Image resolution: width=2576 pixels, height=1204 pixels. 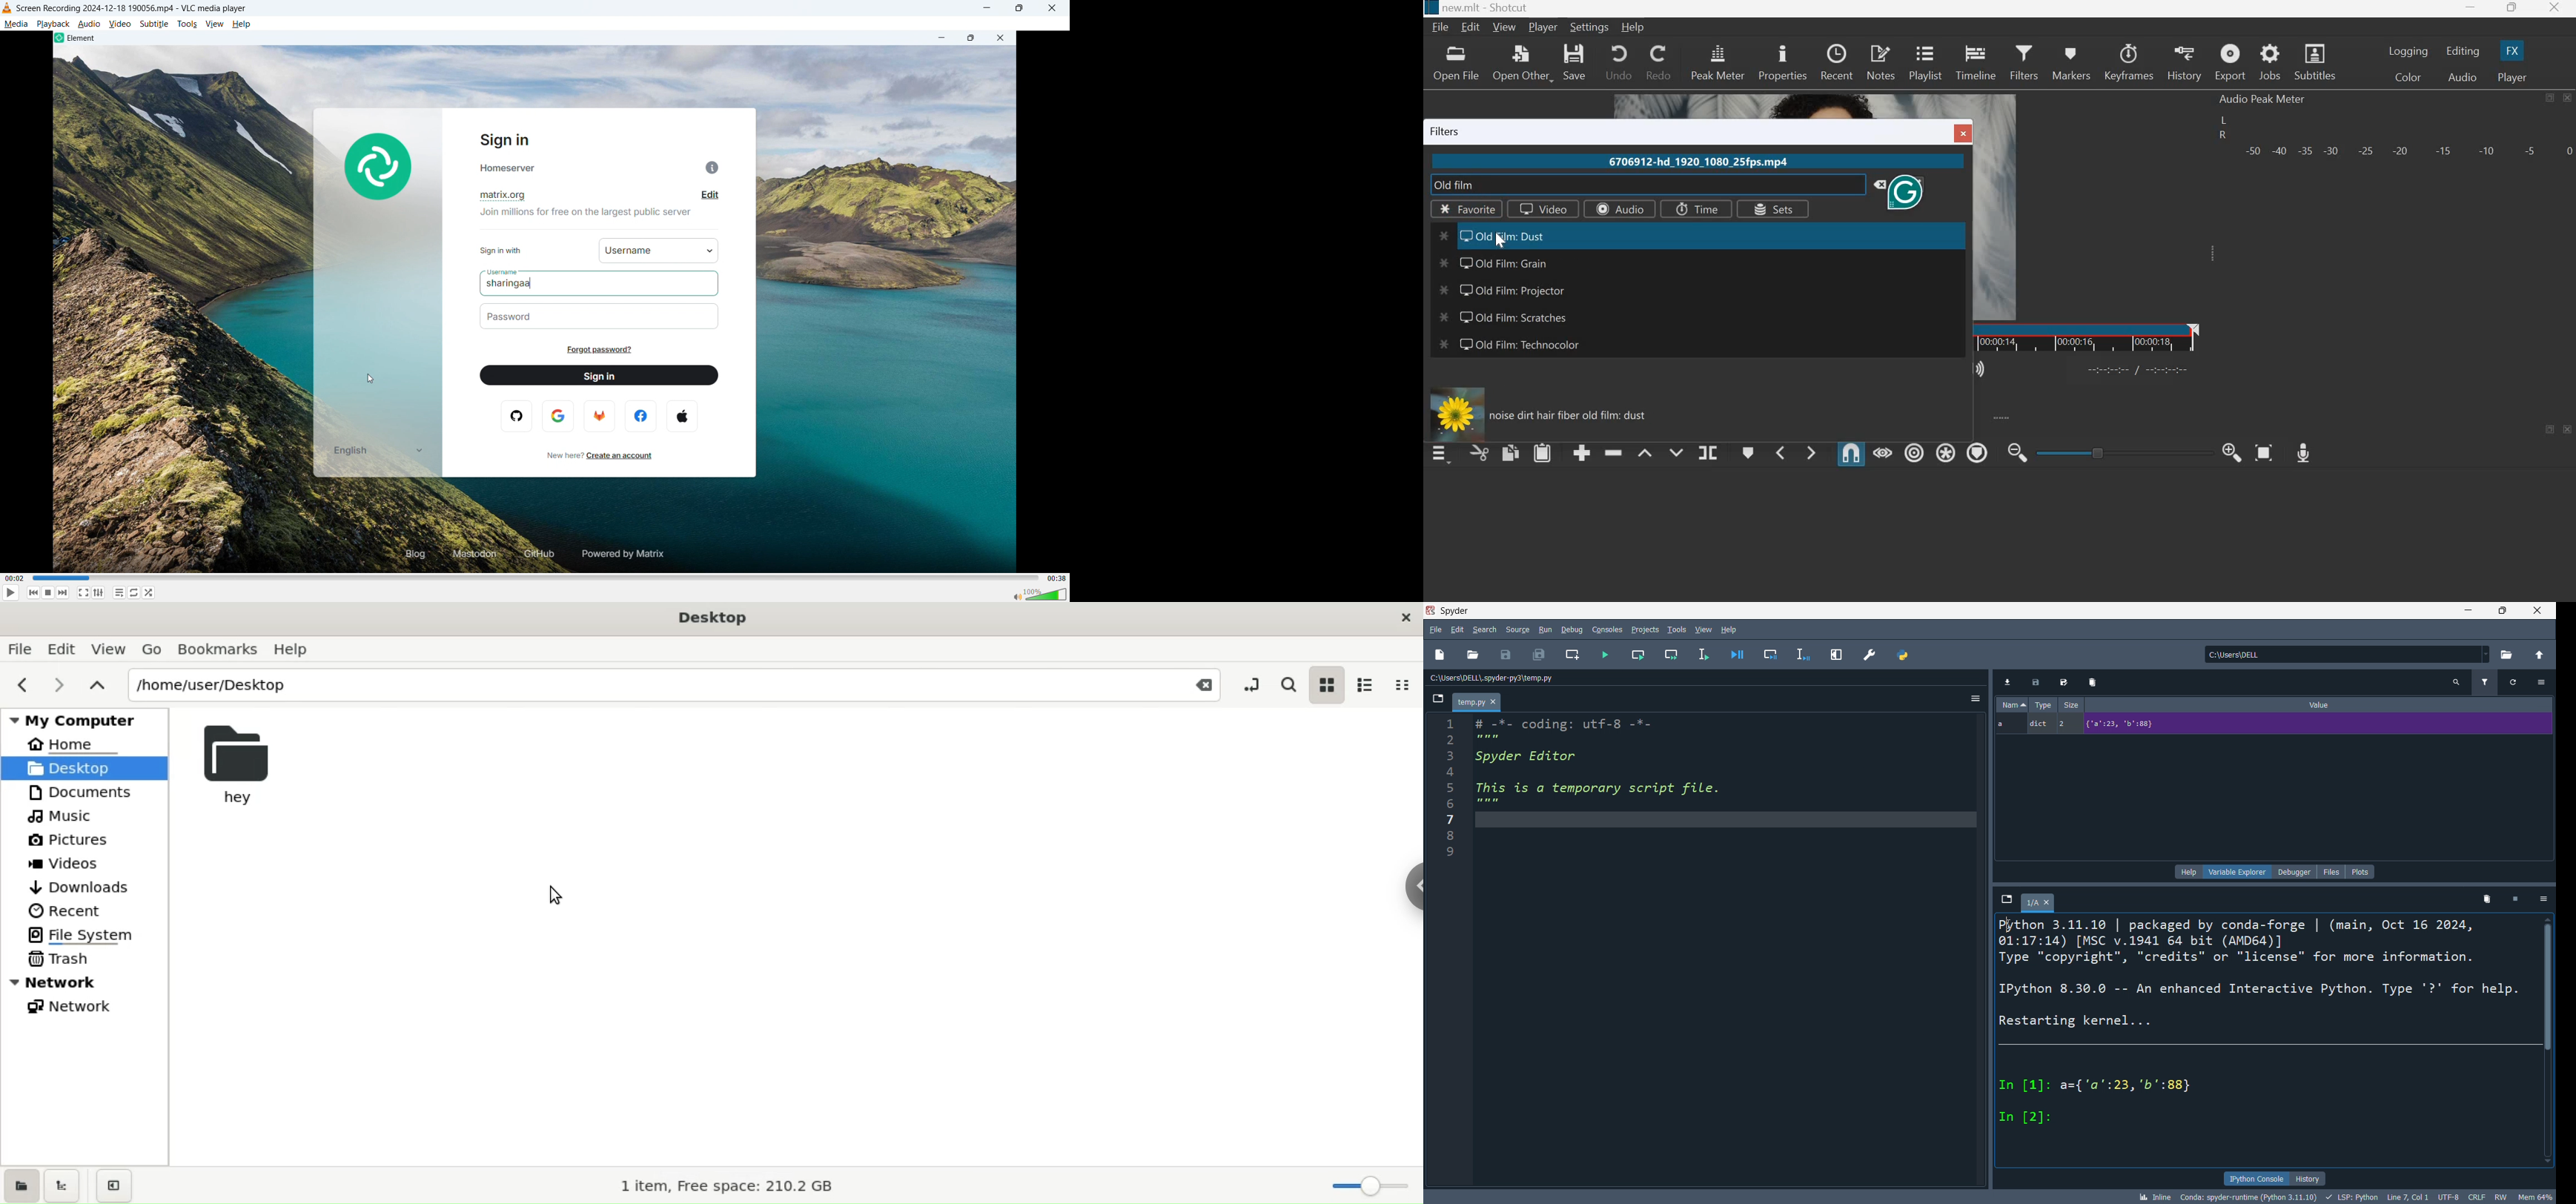 What do you see at coordinates (2236, 872) in the screenshot?
I see `variable explorer` at bounding box center [2236, 872].